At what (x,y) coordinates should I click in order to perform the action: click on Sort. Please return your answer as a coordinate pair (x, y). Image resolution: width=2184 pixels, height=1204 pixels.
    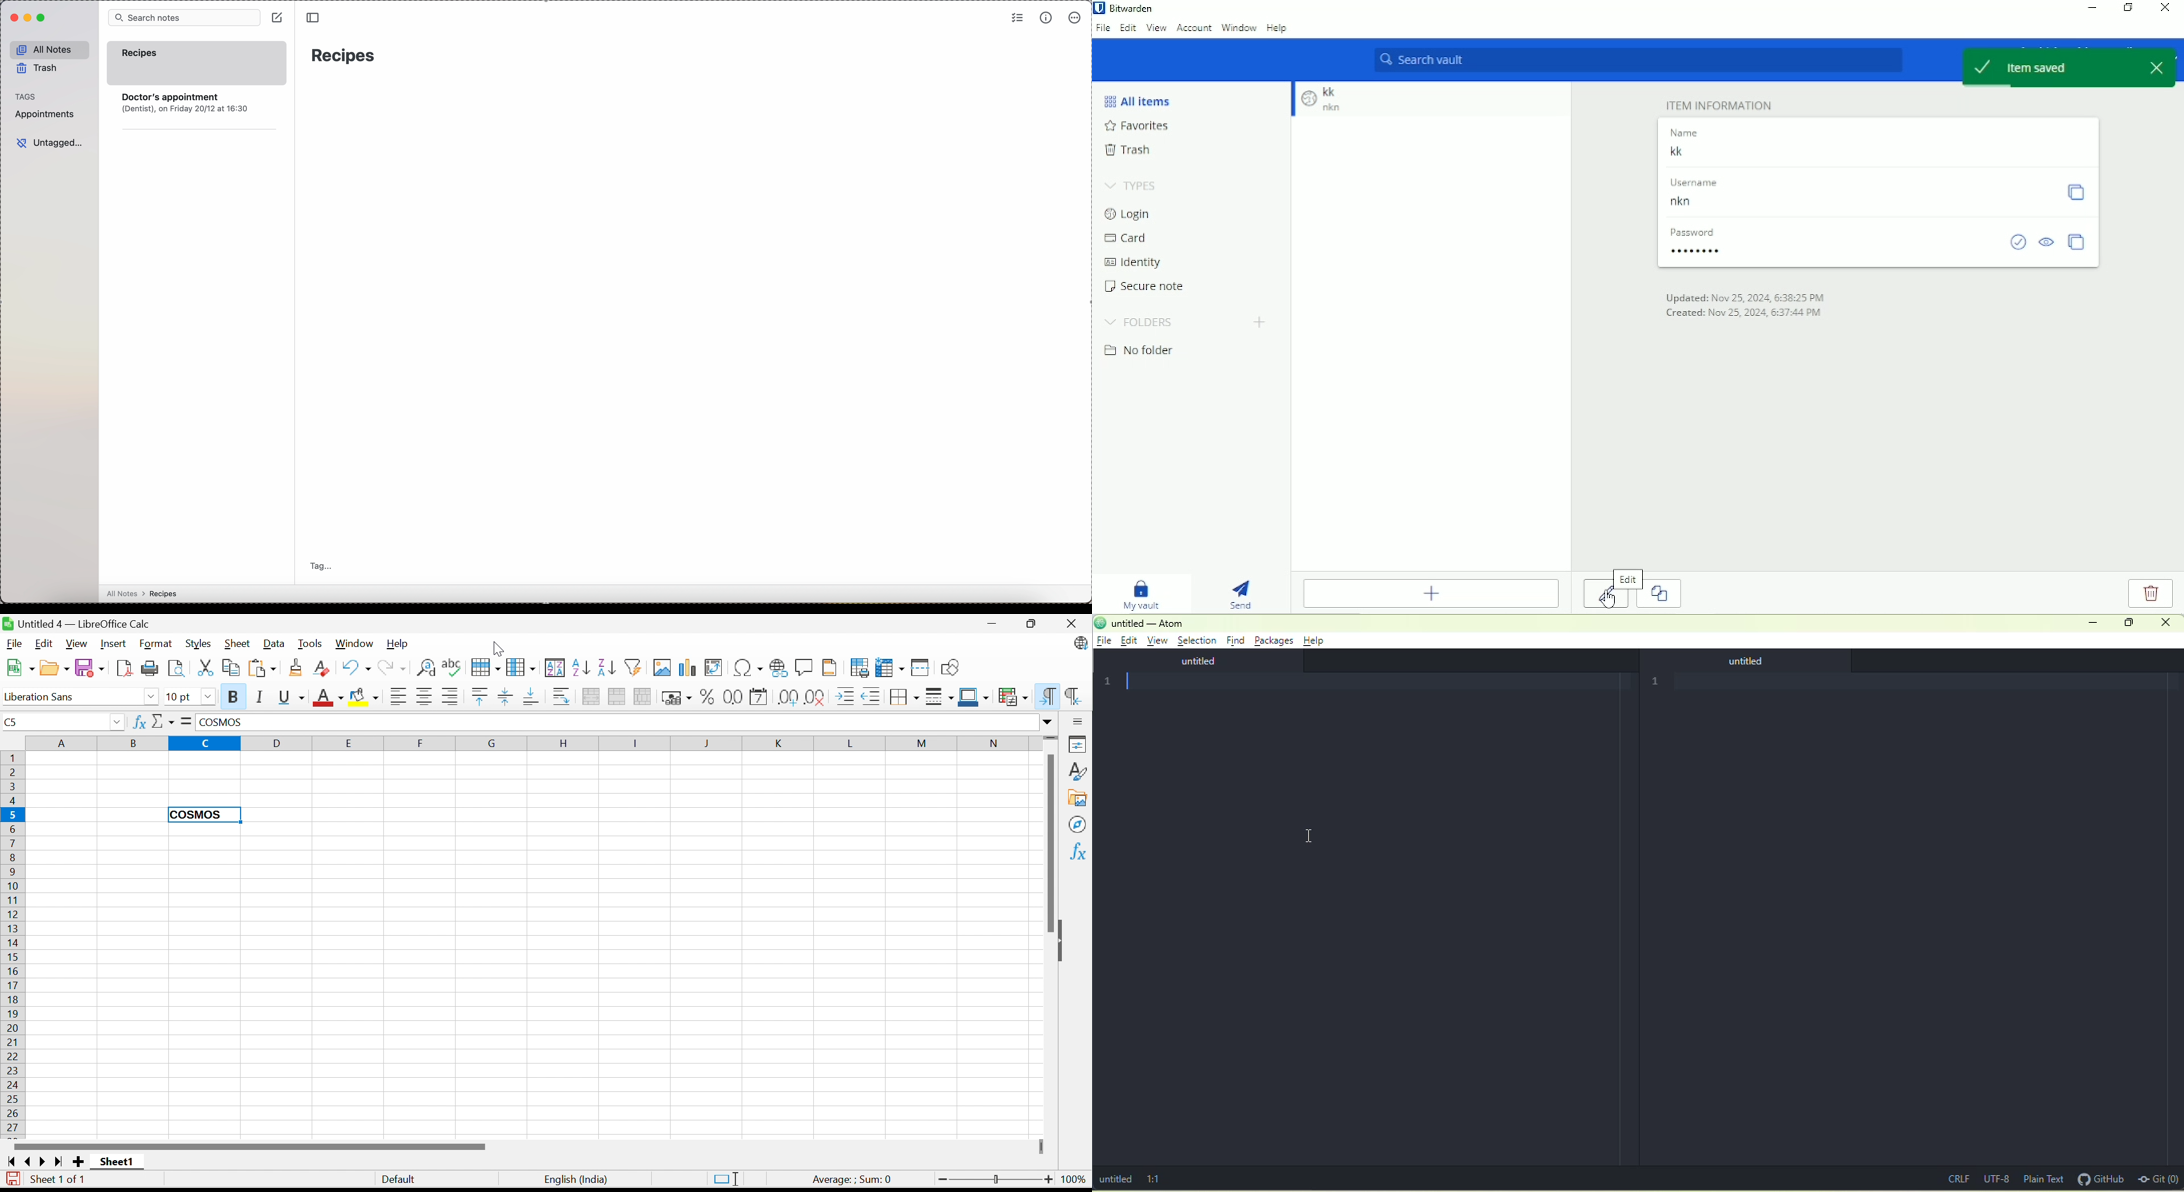
    Looking at the image, I should click on (554, 668).